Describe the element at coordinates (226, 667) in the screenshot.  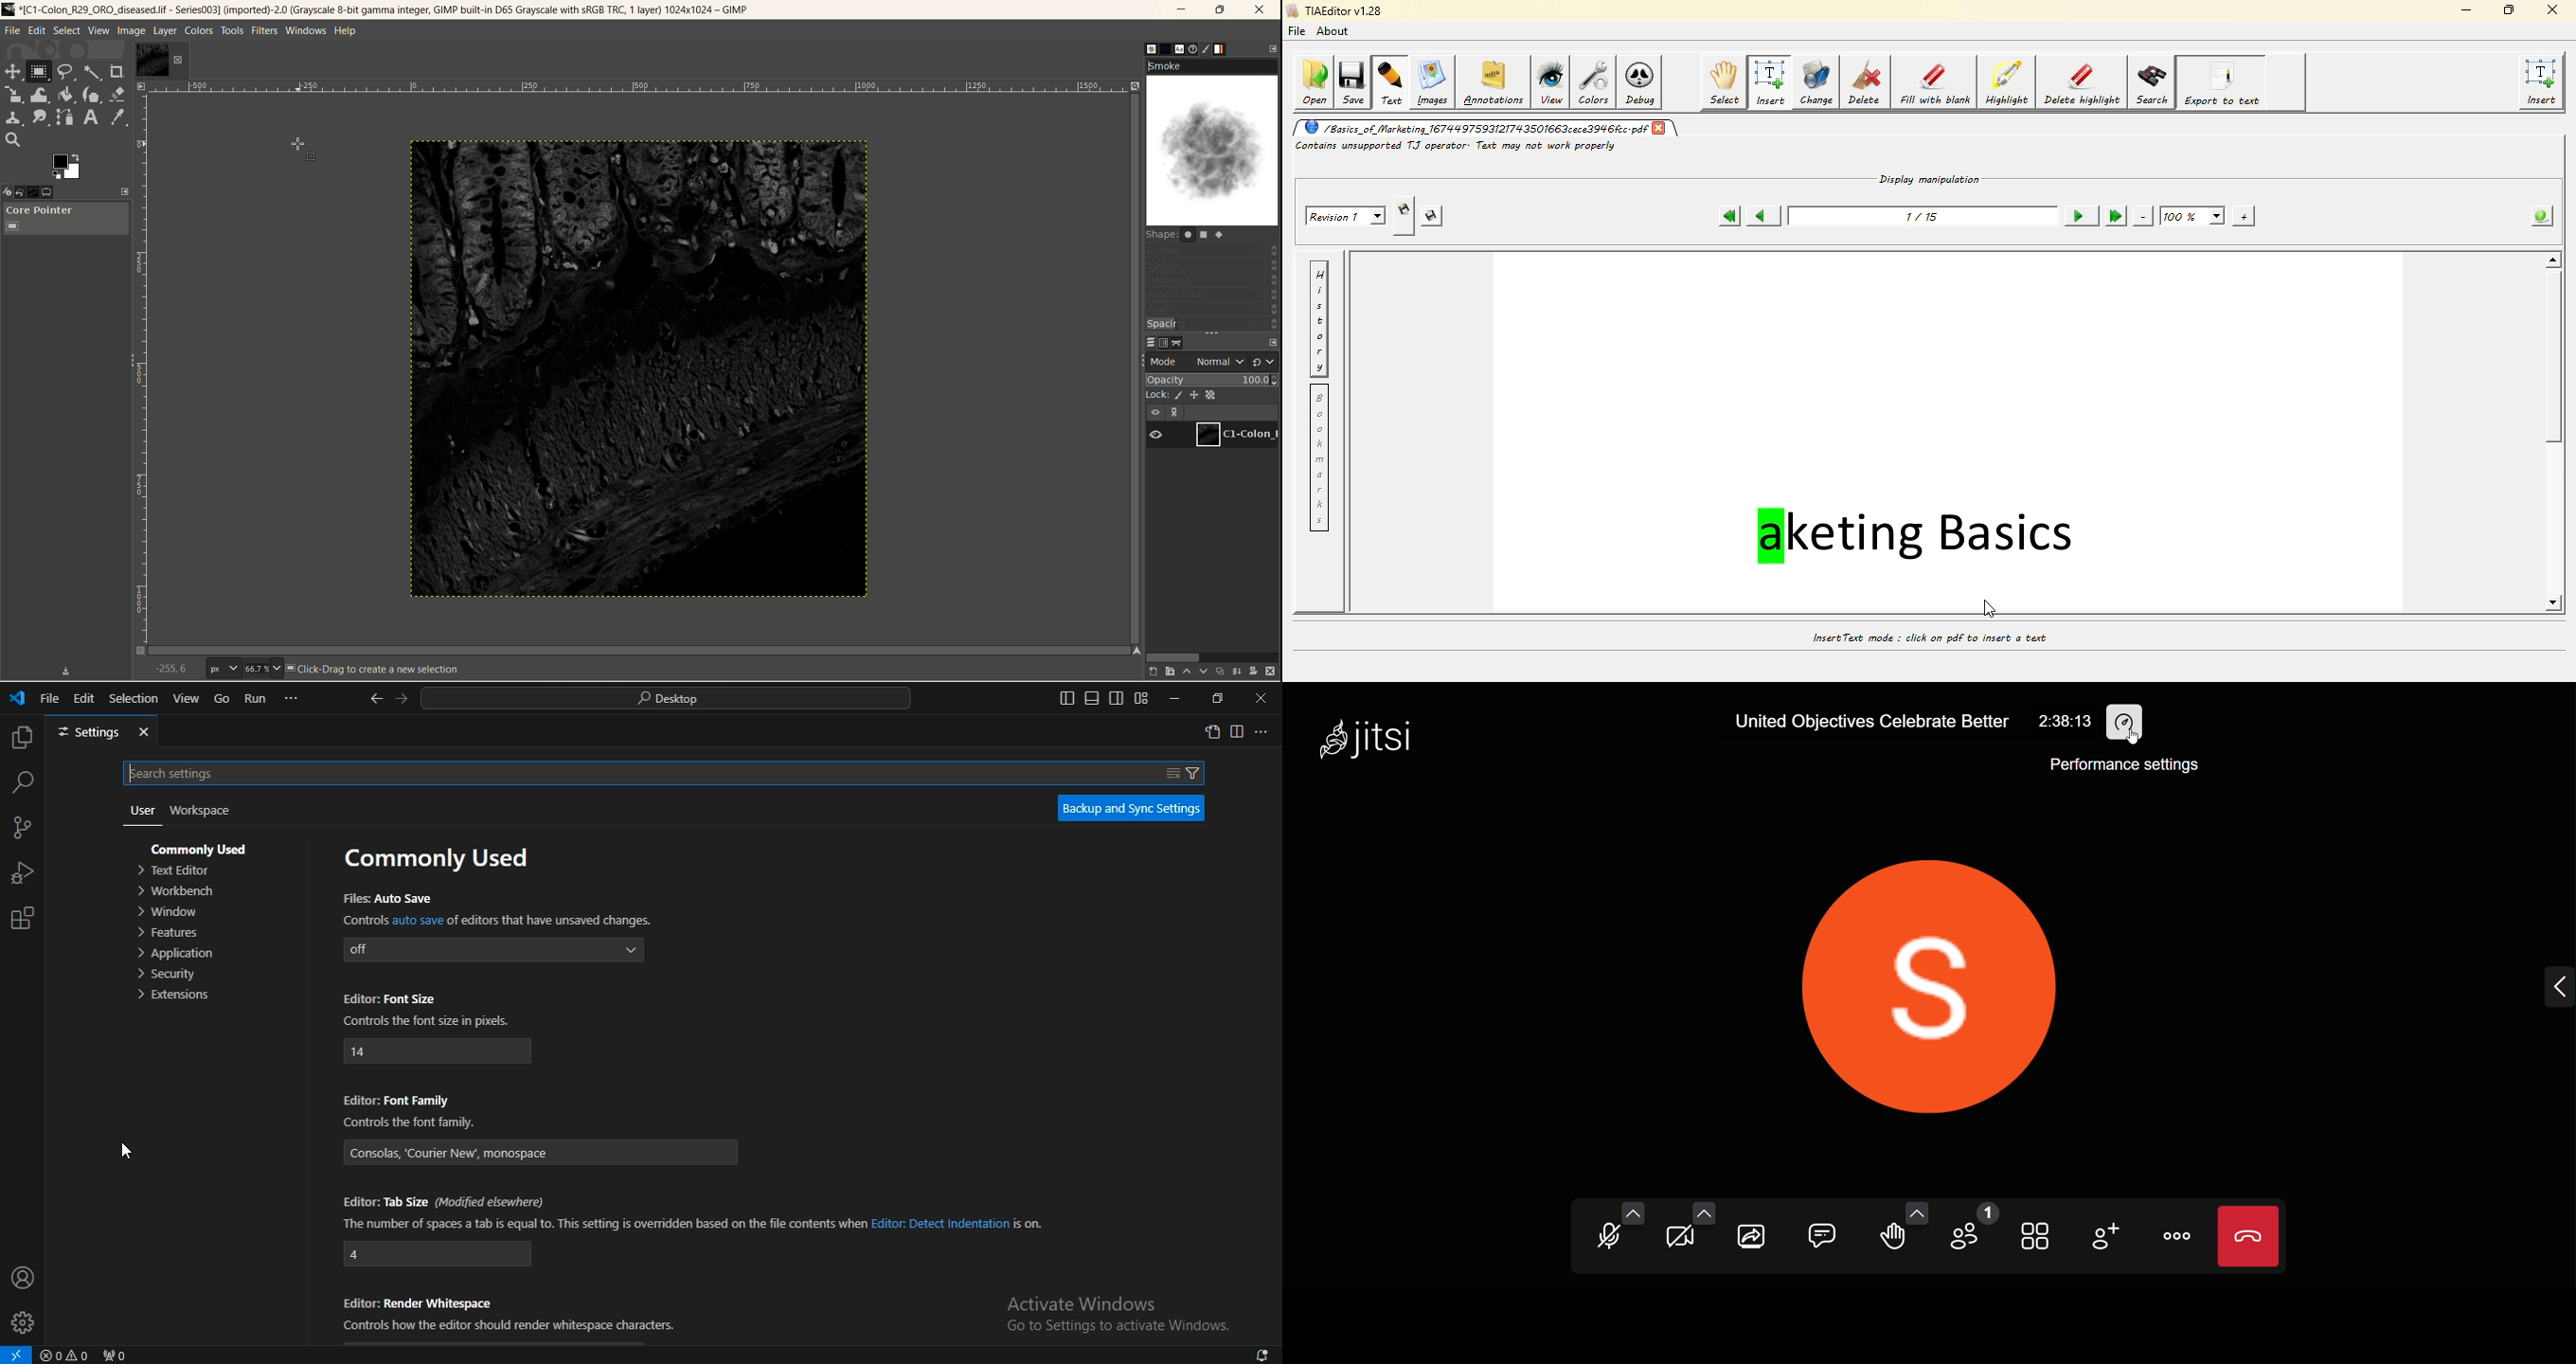
I see `pixels` at that location.